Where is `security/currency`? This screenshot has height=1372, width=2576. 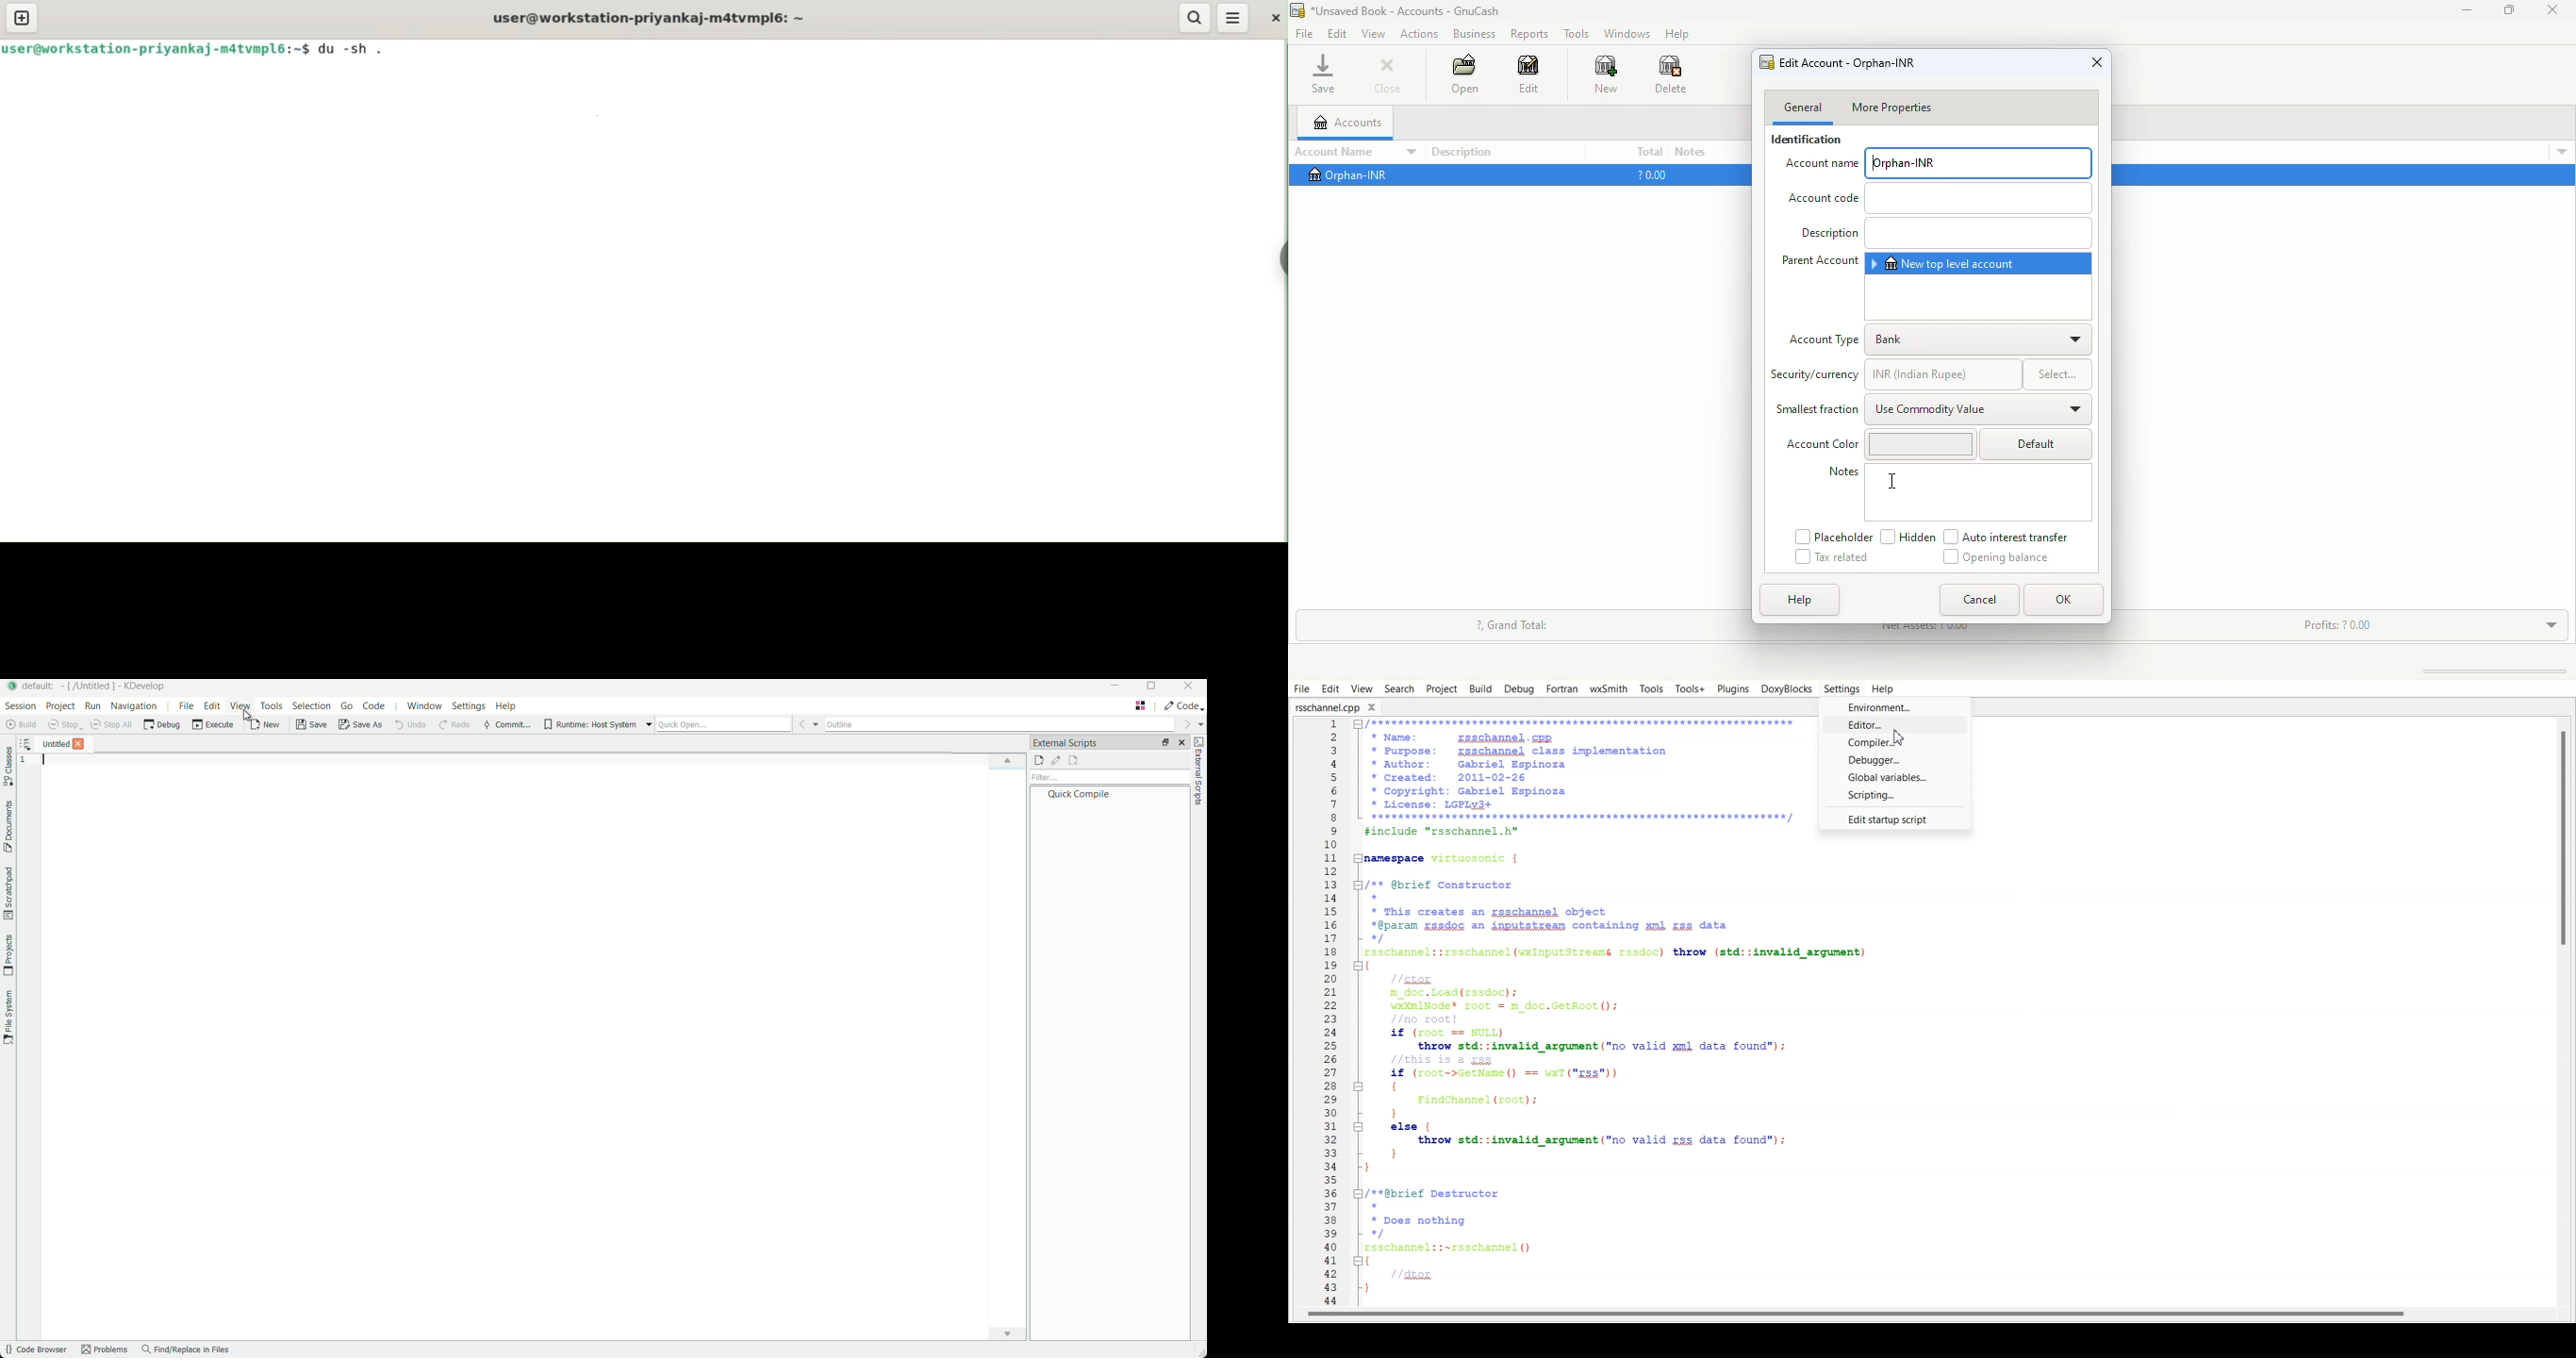
security/currency is located at coordinates (1815, 374).